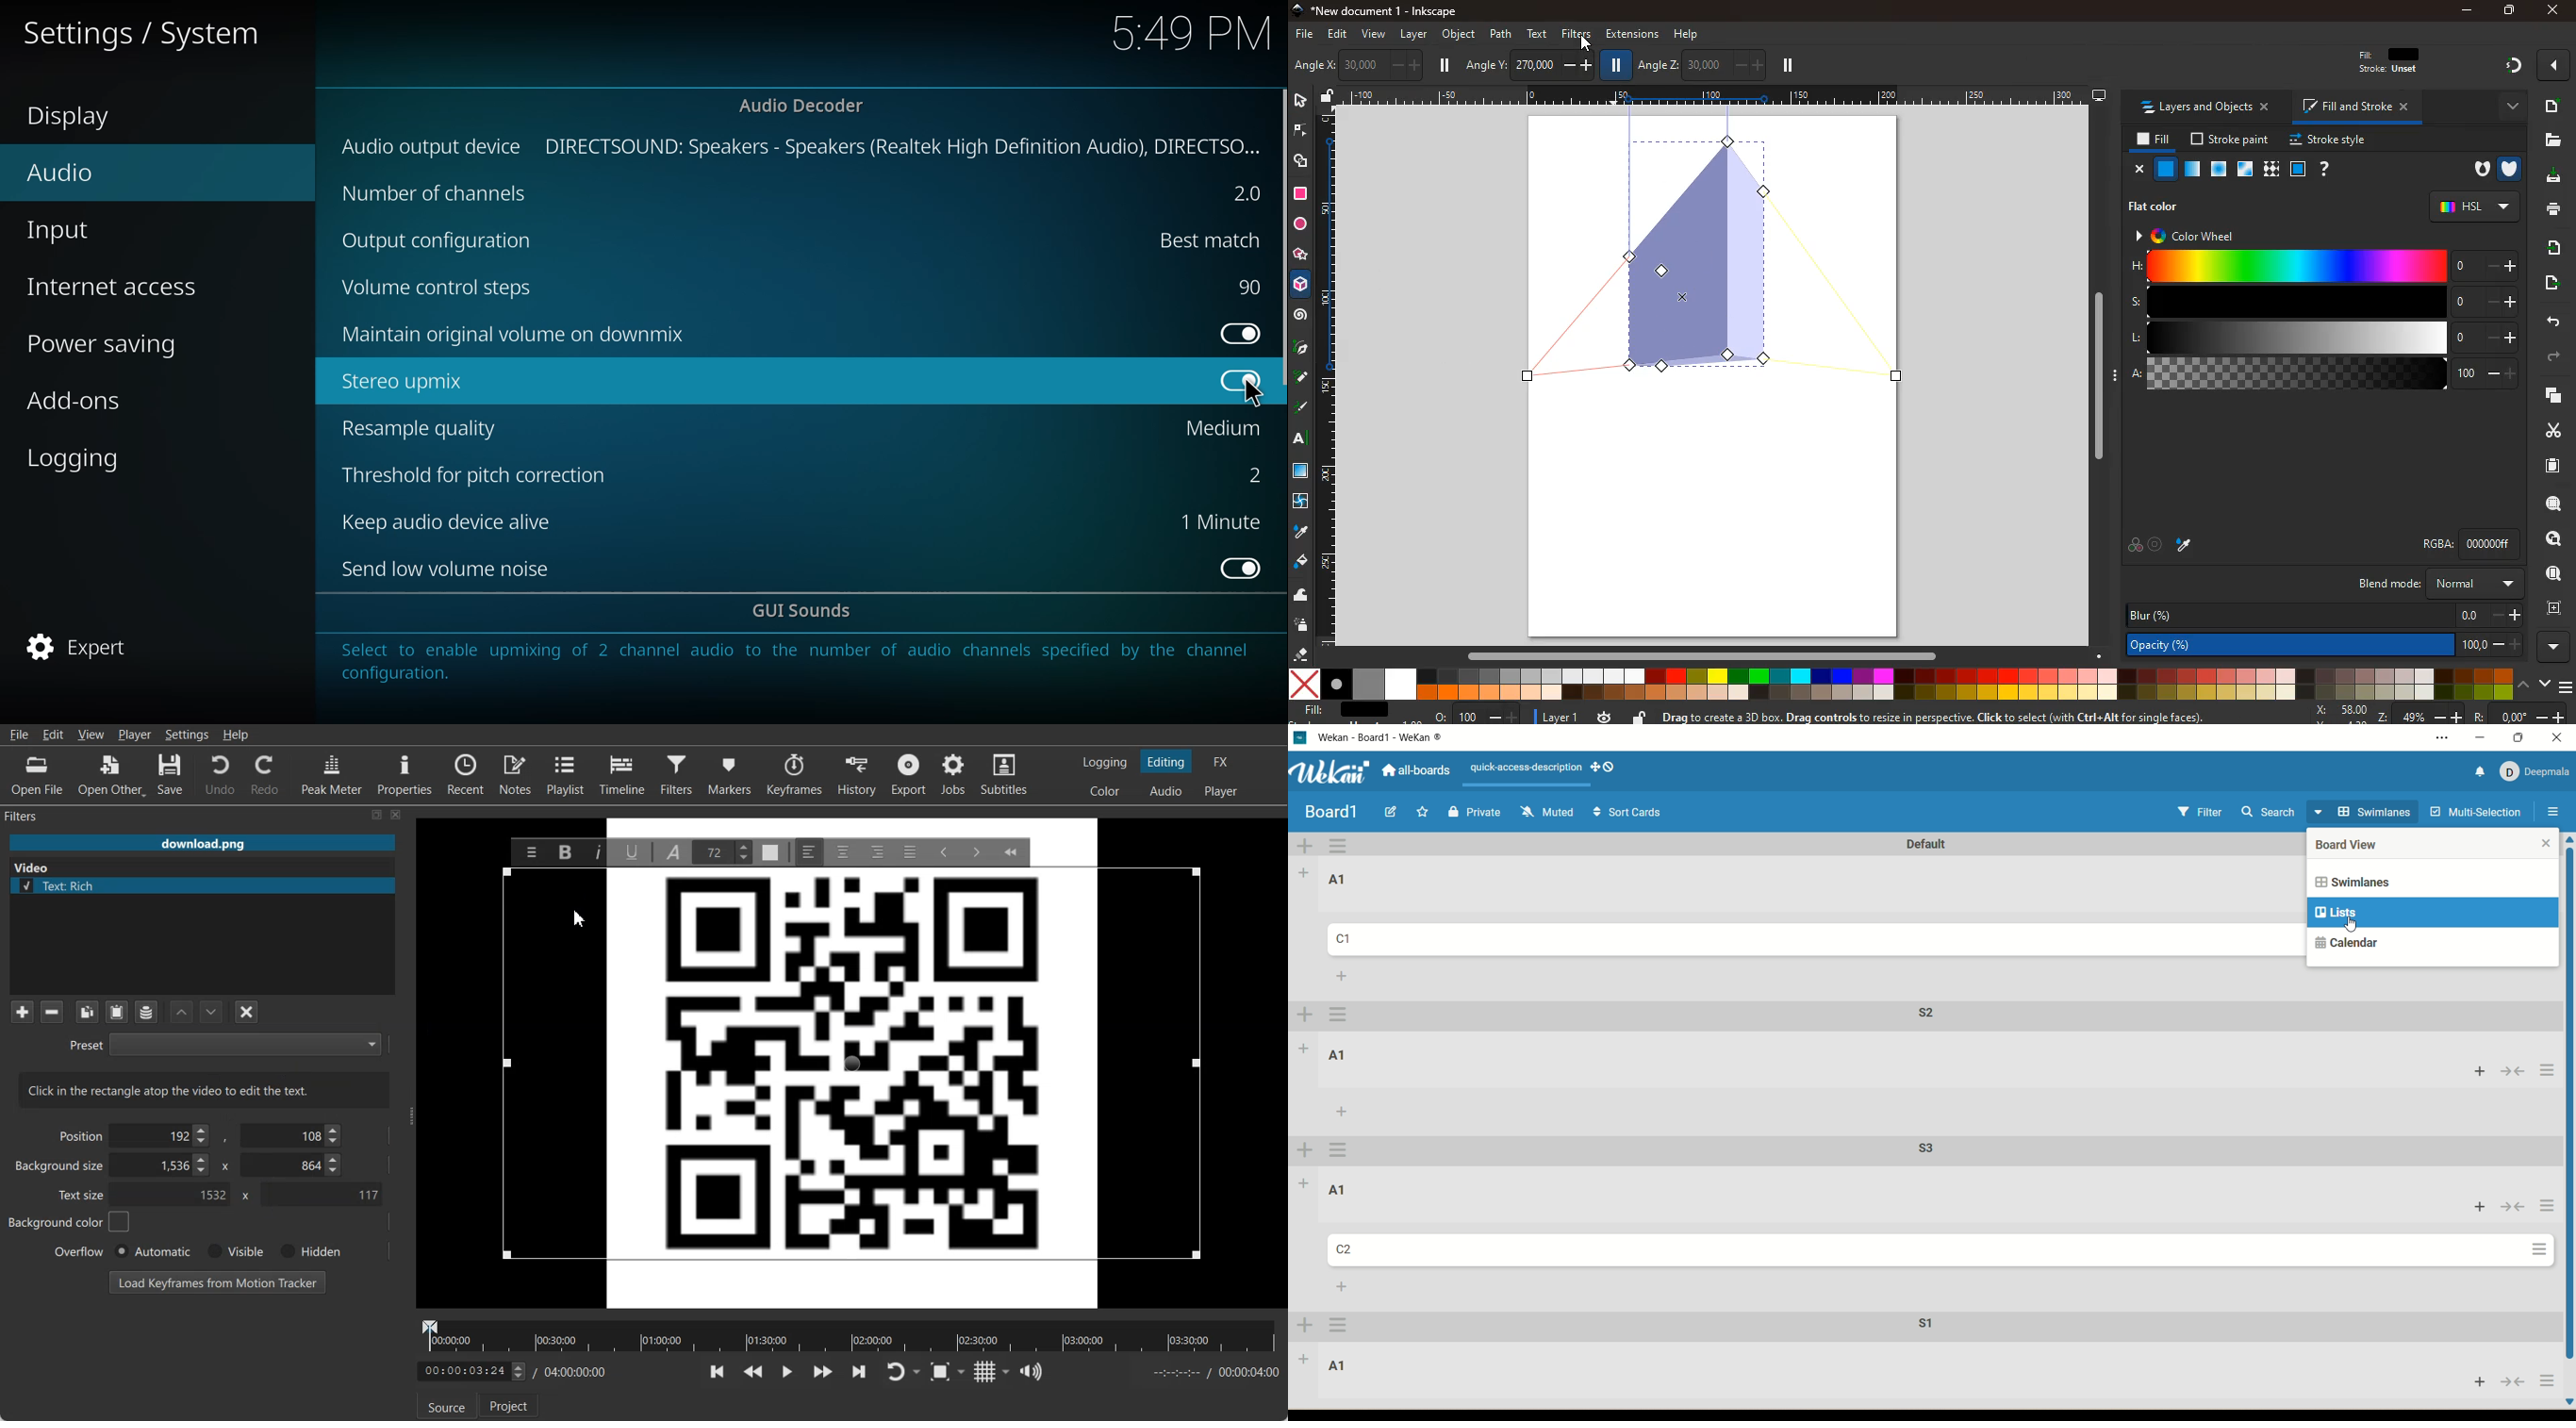 The width and height of the screenshot is (2576, 1428). I want to click on Bold, so click(565, 852).